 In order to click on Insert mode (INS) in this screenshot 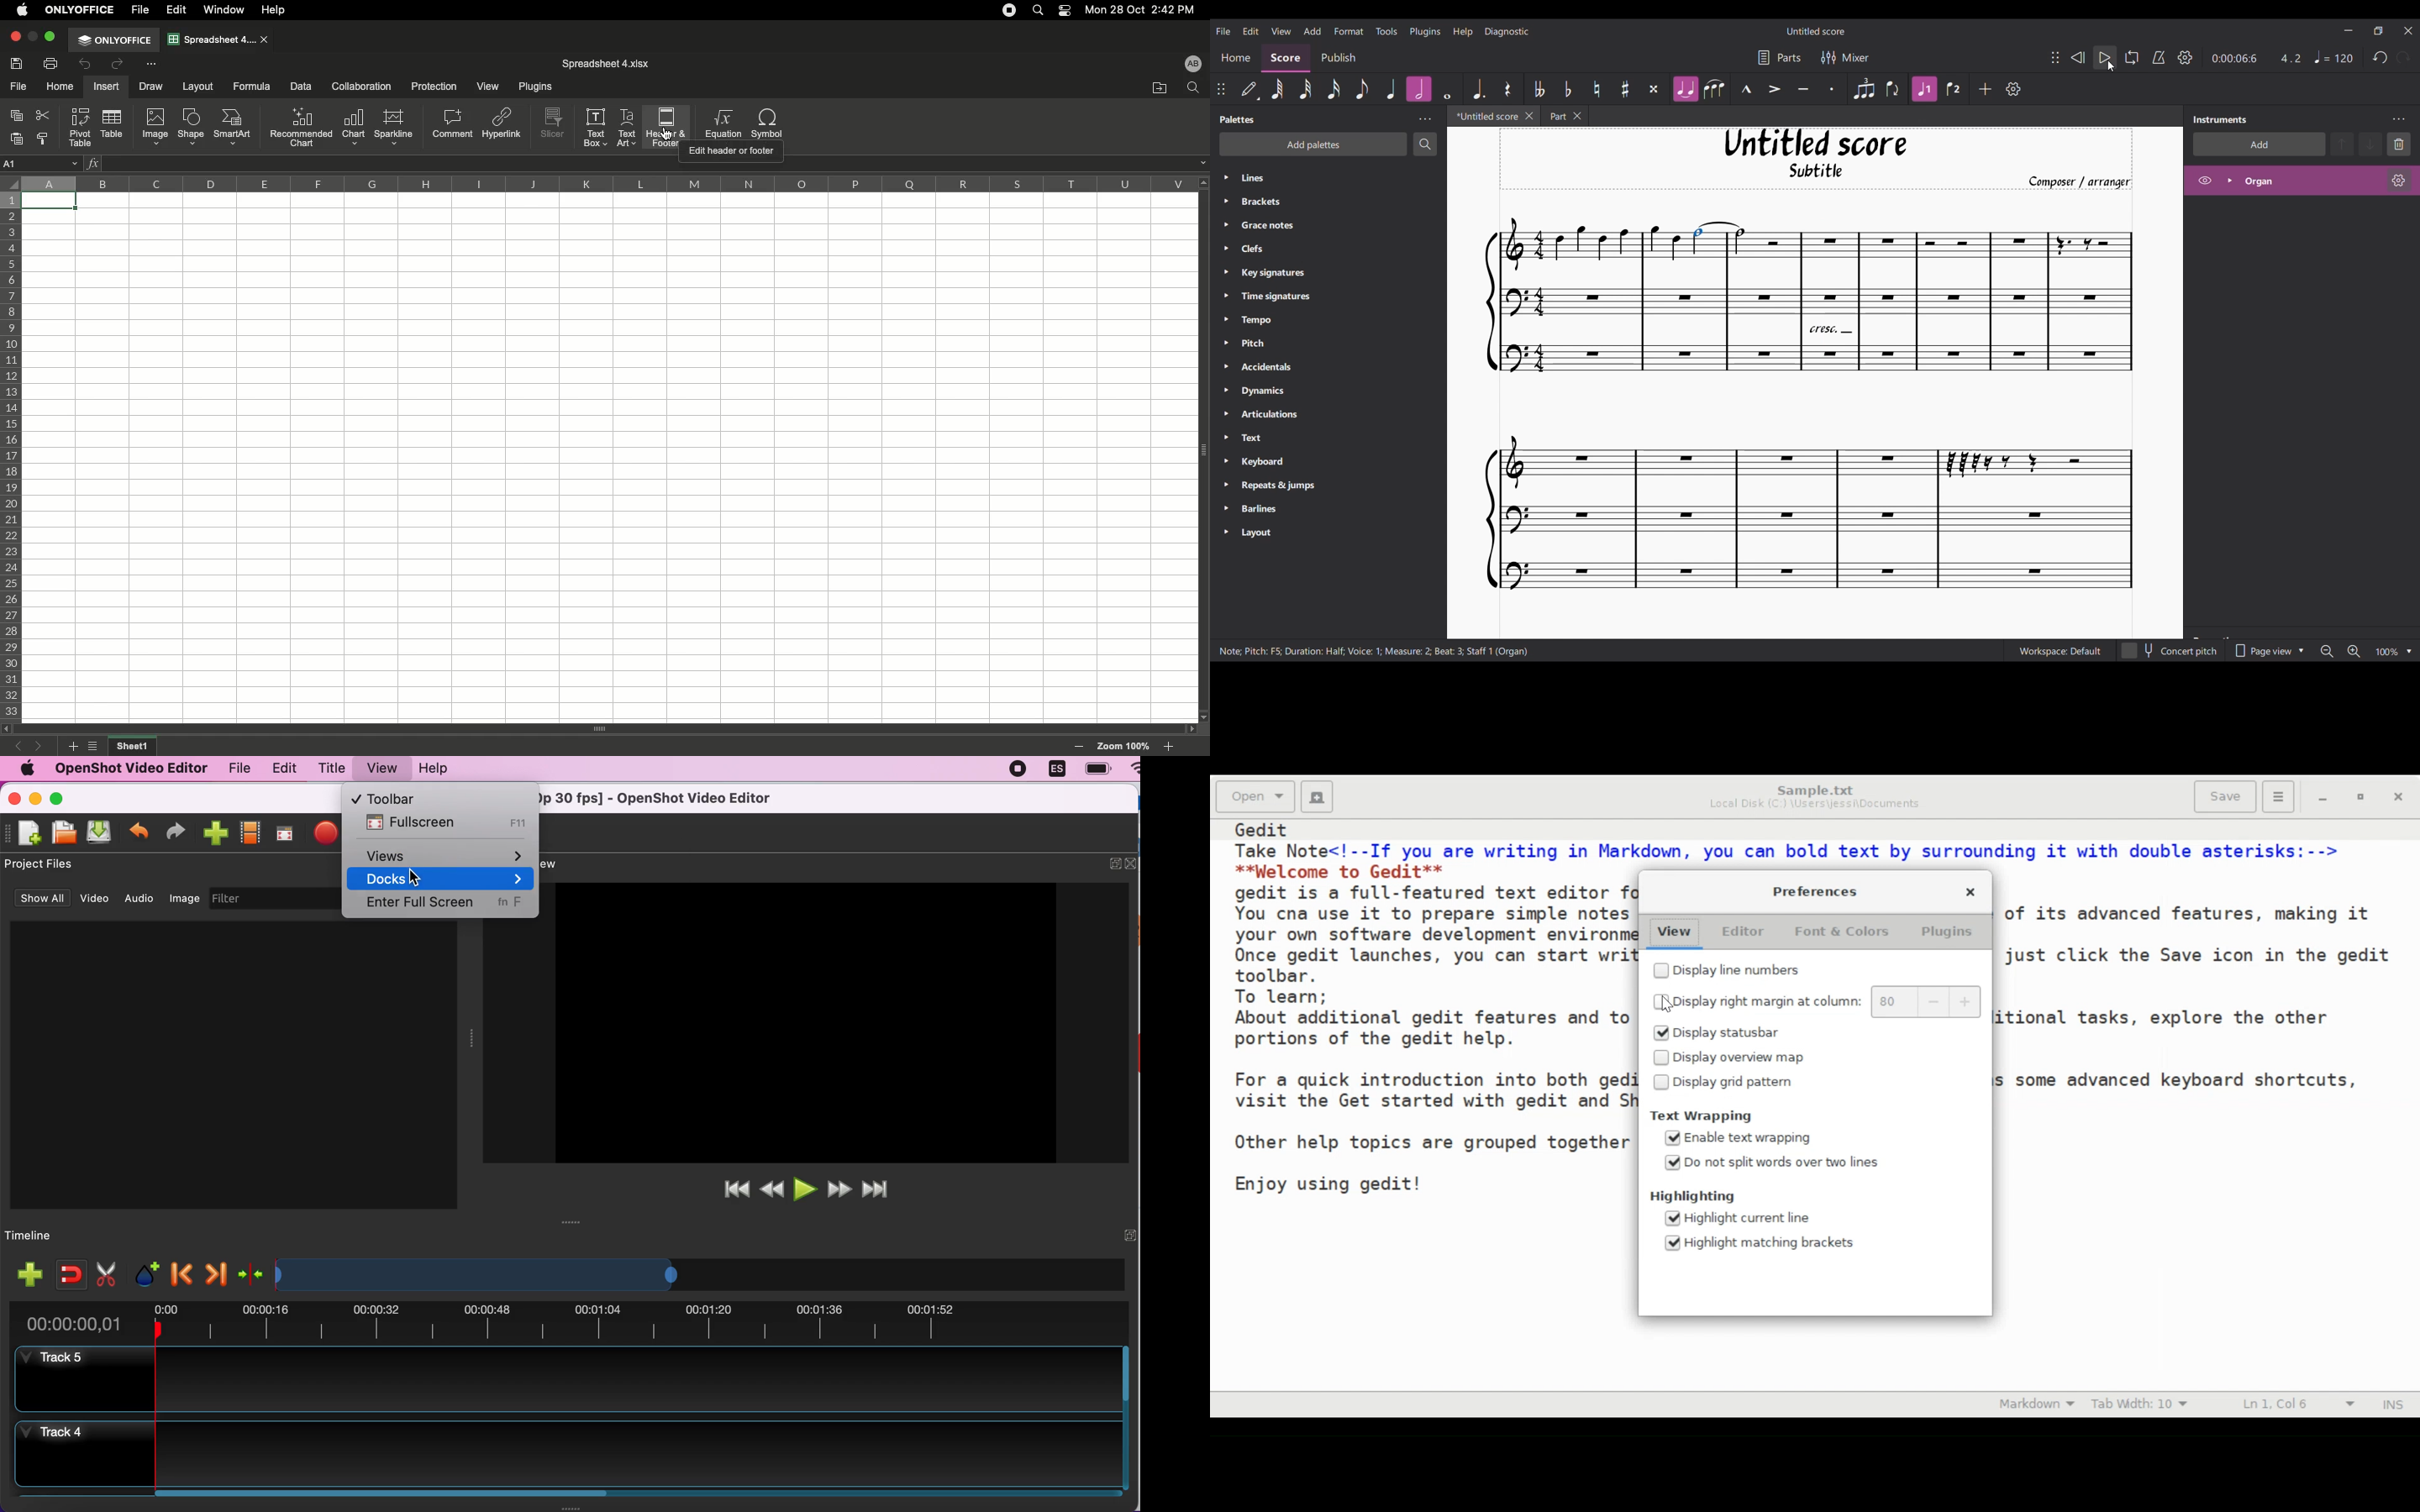, I will do `click(2391, 1404)`.